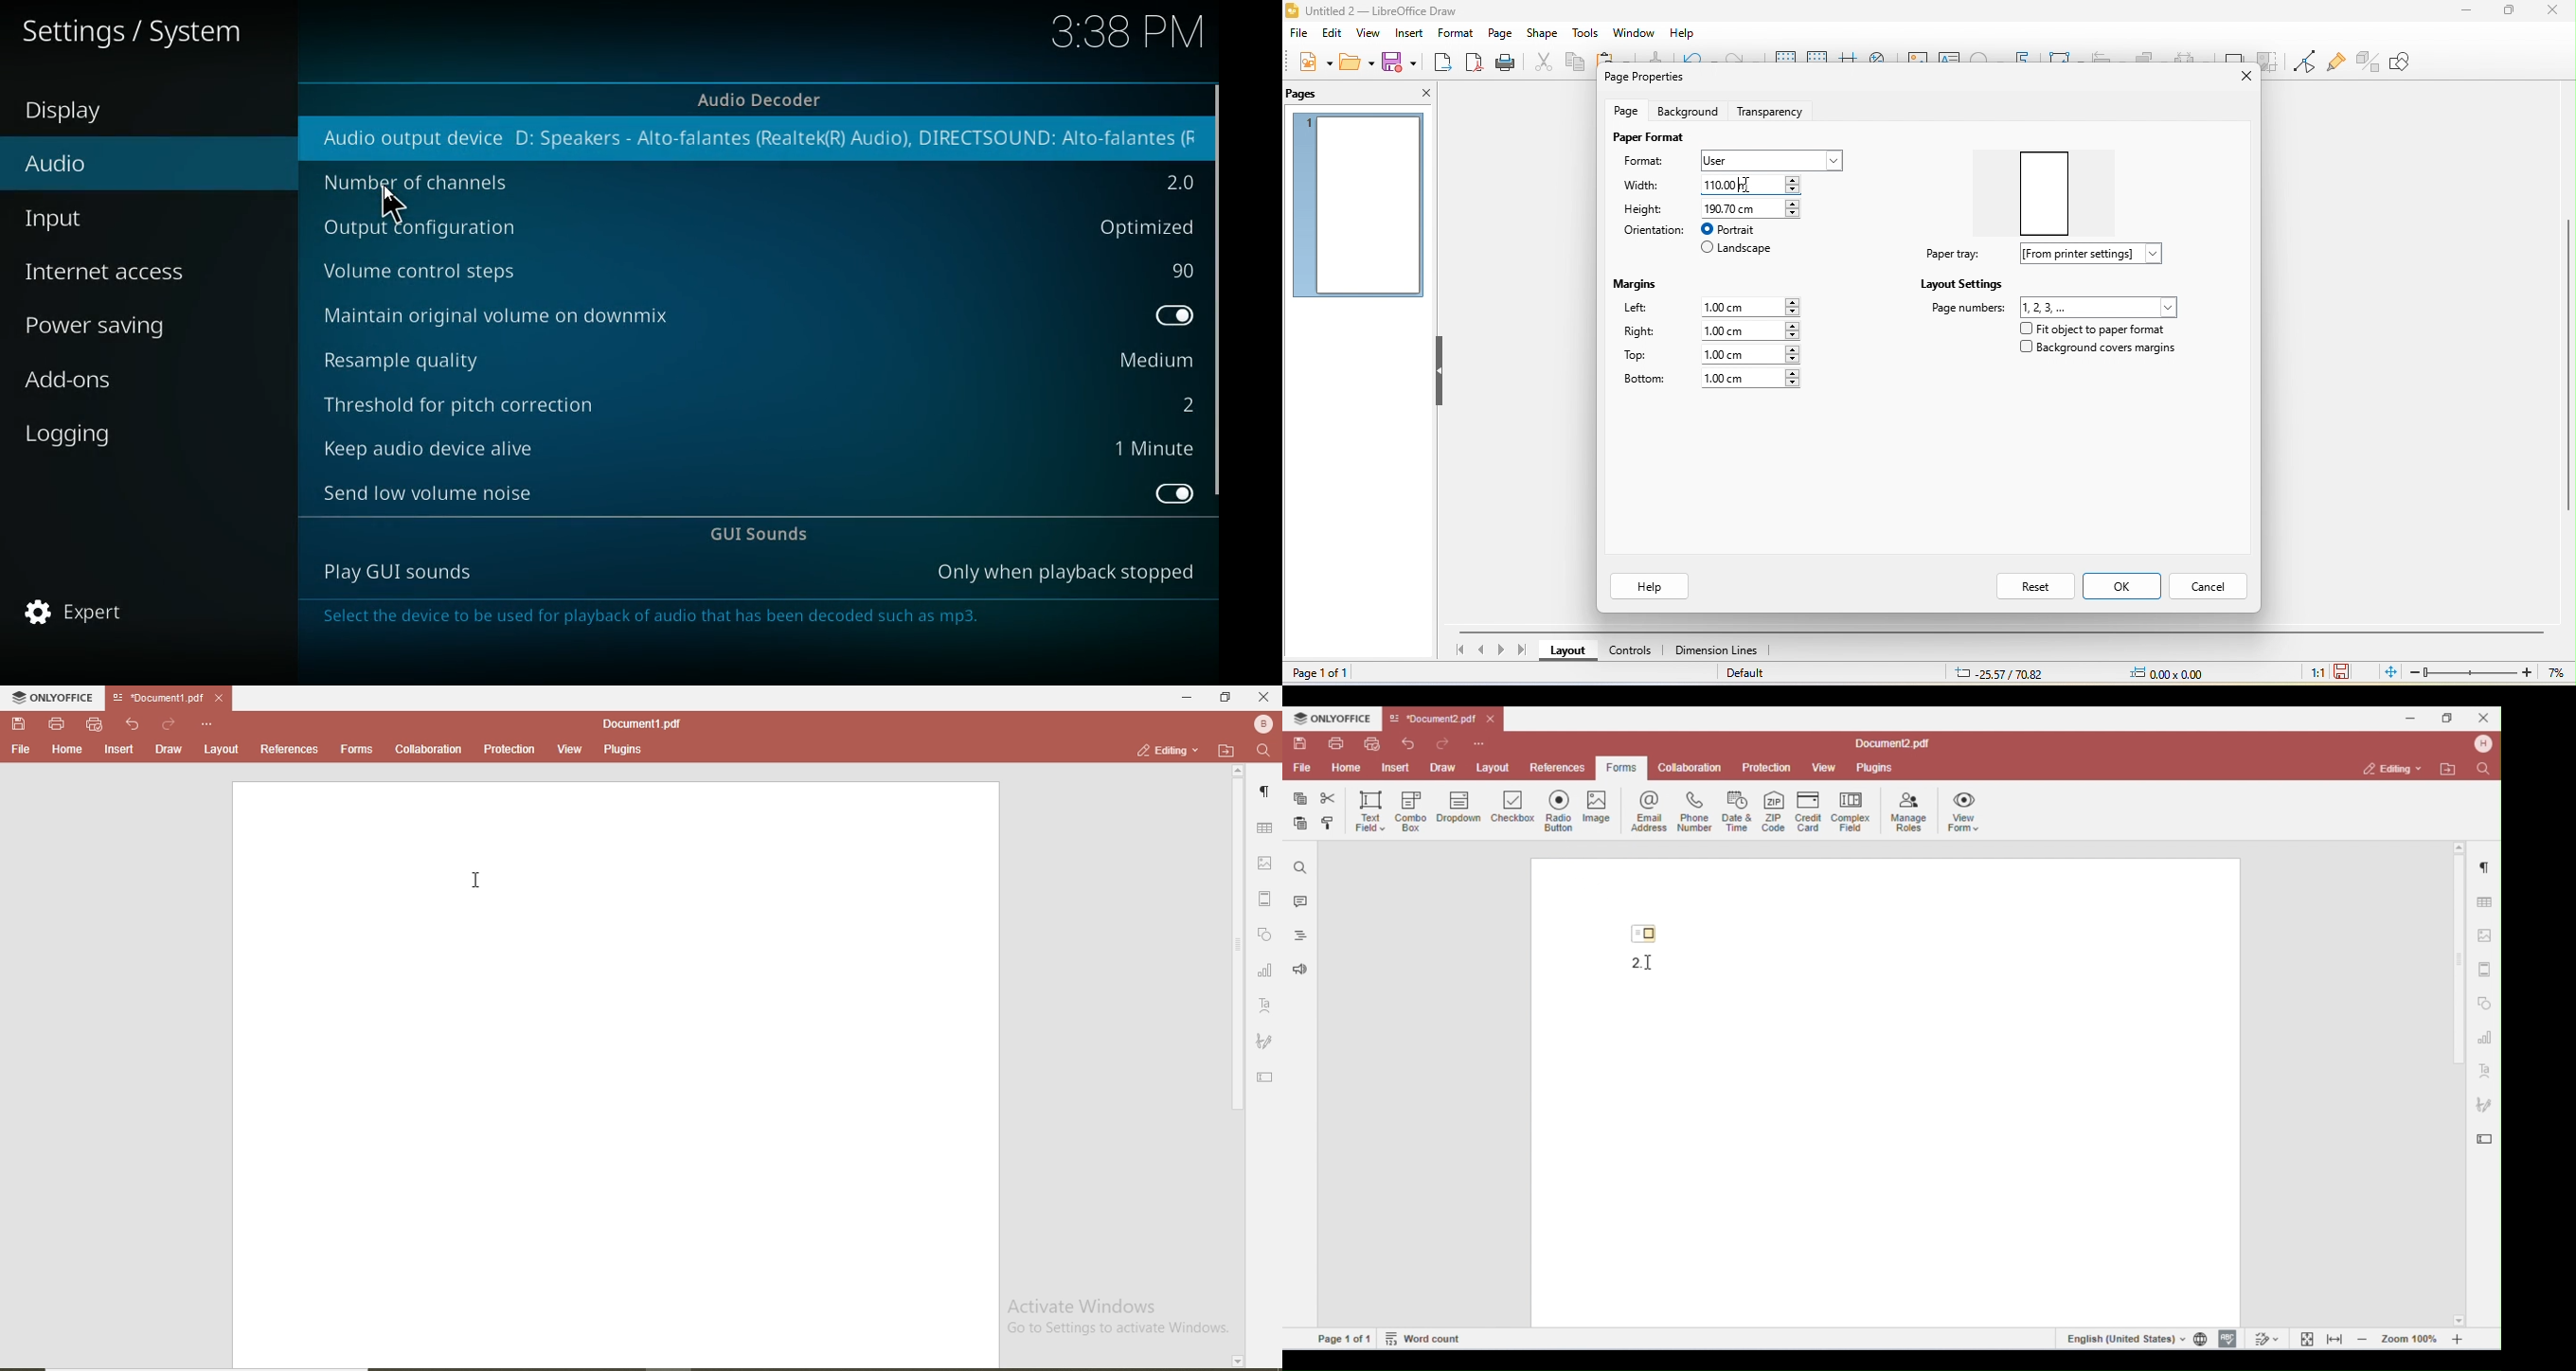 The width and height of the screenshot is (2576, 1372). I want to click on page 1 of 1, so click(1330, 673).